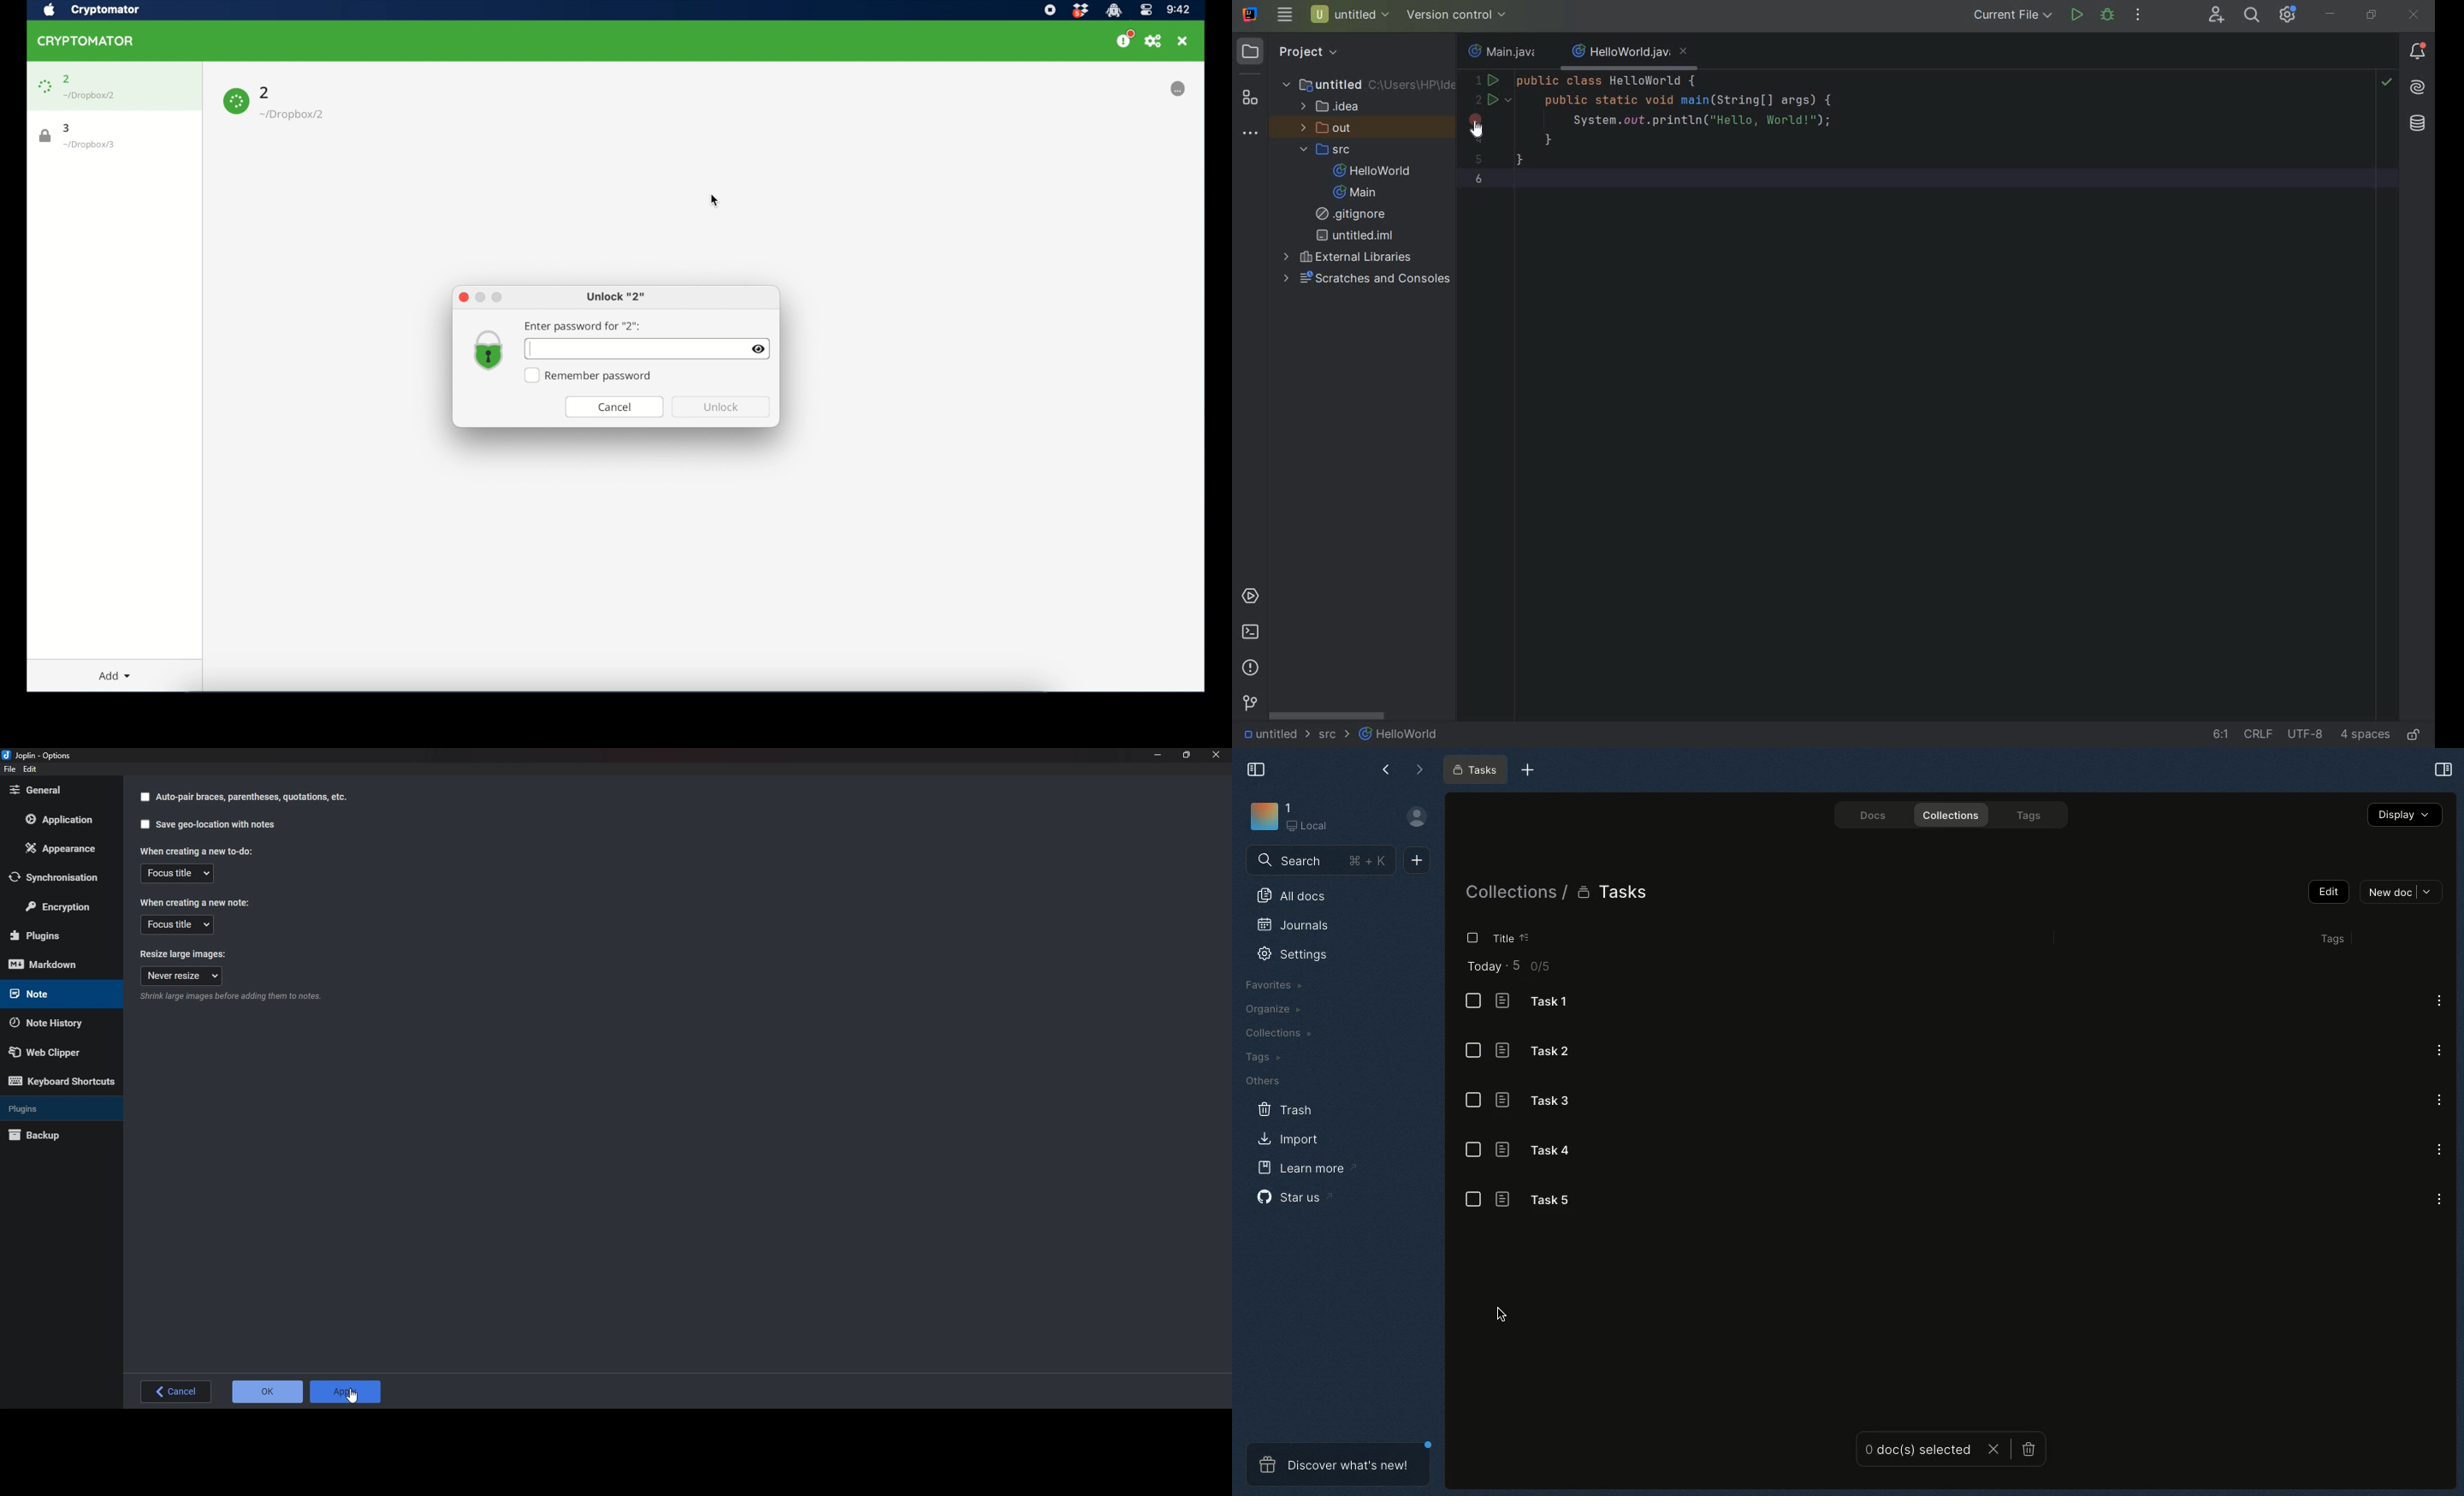  What do you see at coordinates (253, 799) in the screenshot?
I see `autopair braces parenthesis quotation` at bounding box center [253, 799].